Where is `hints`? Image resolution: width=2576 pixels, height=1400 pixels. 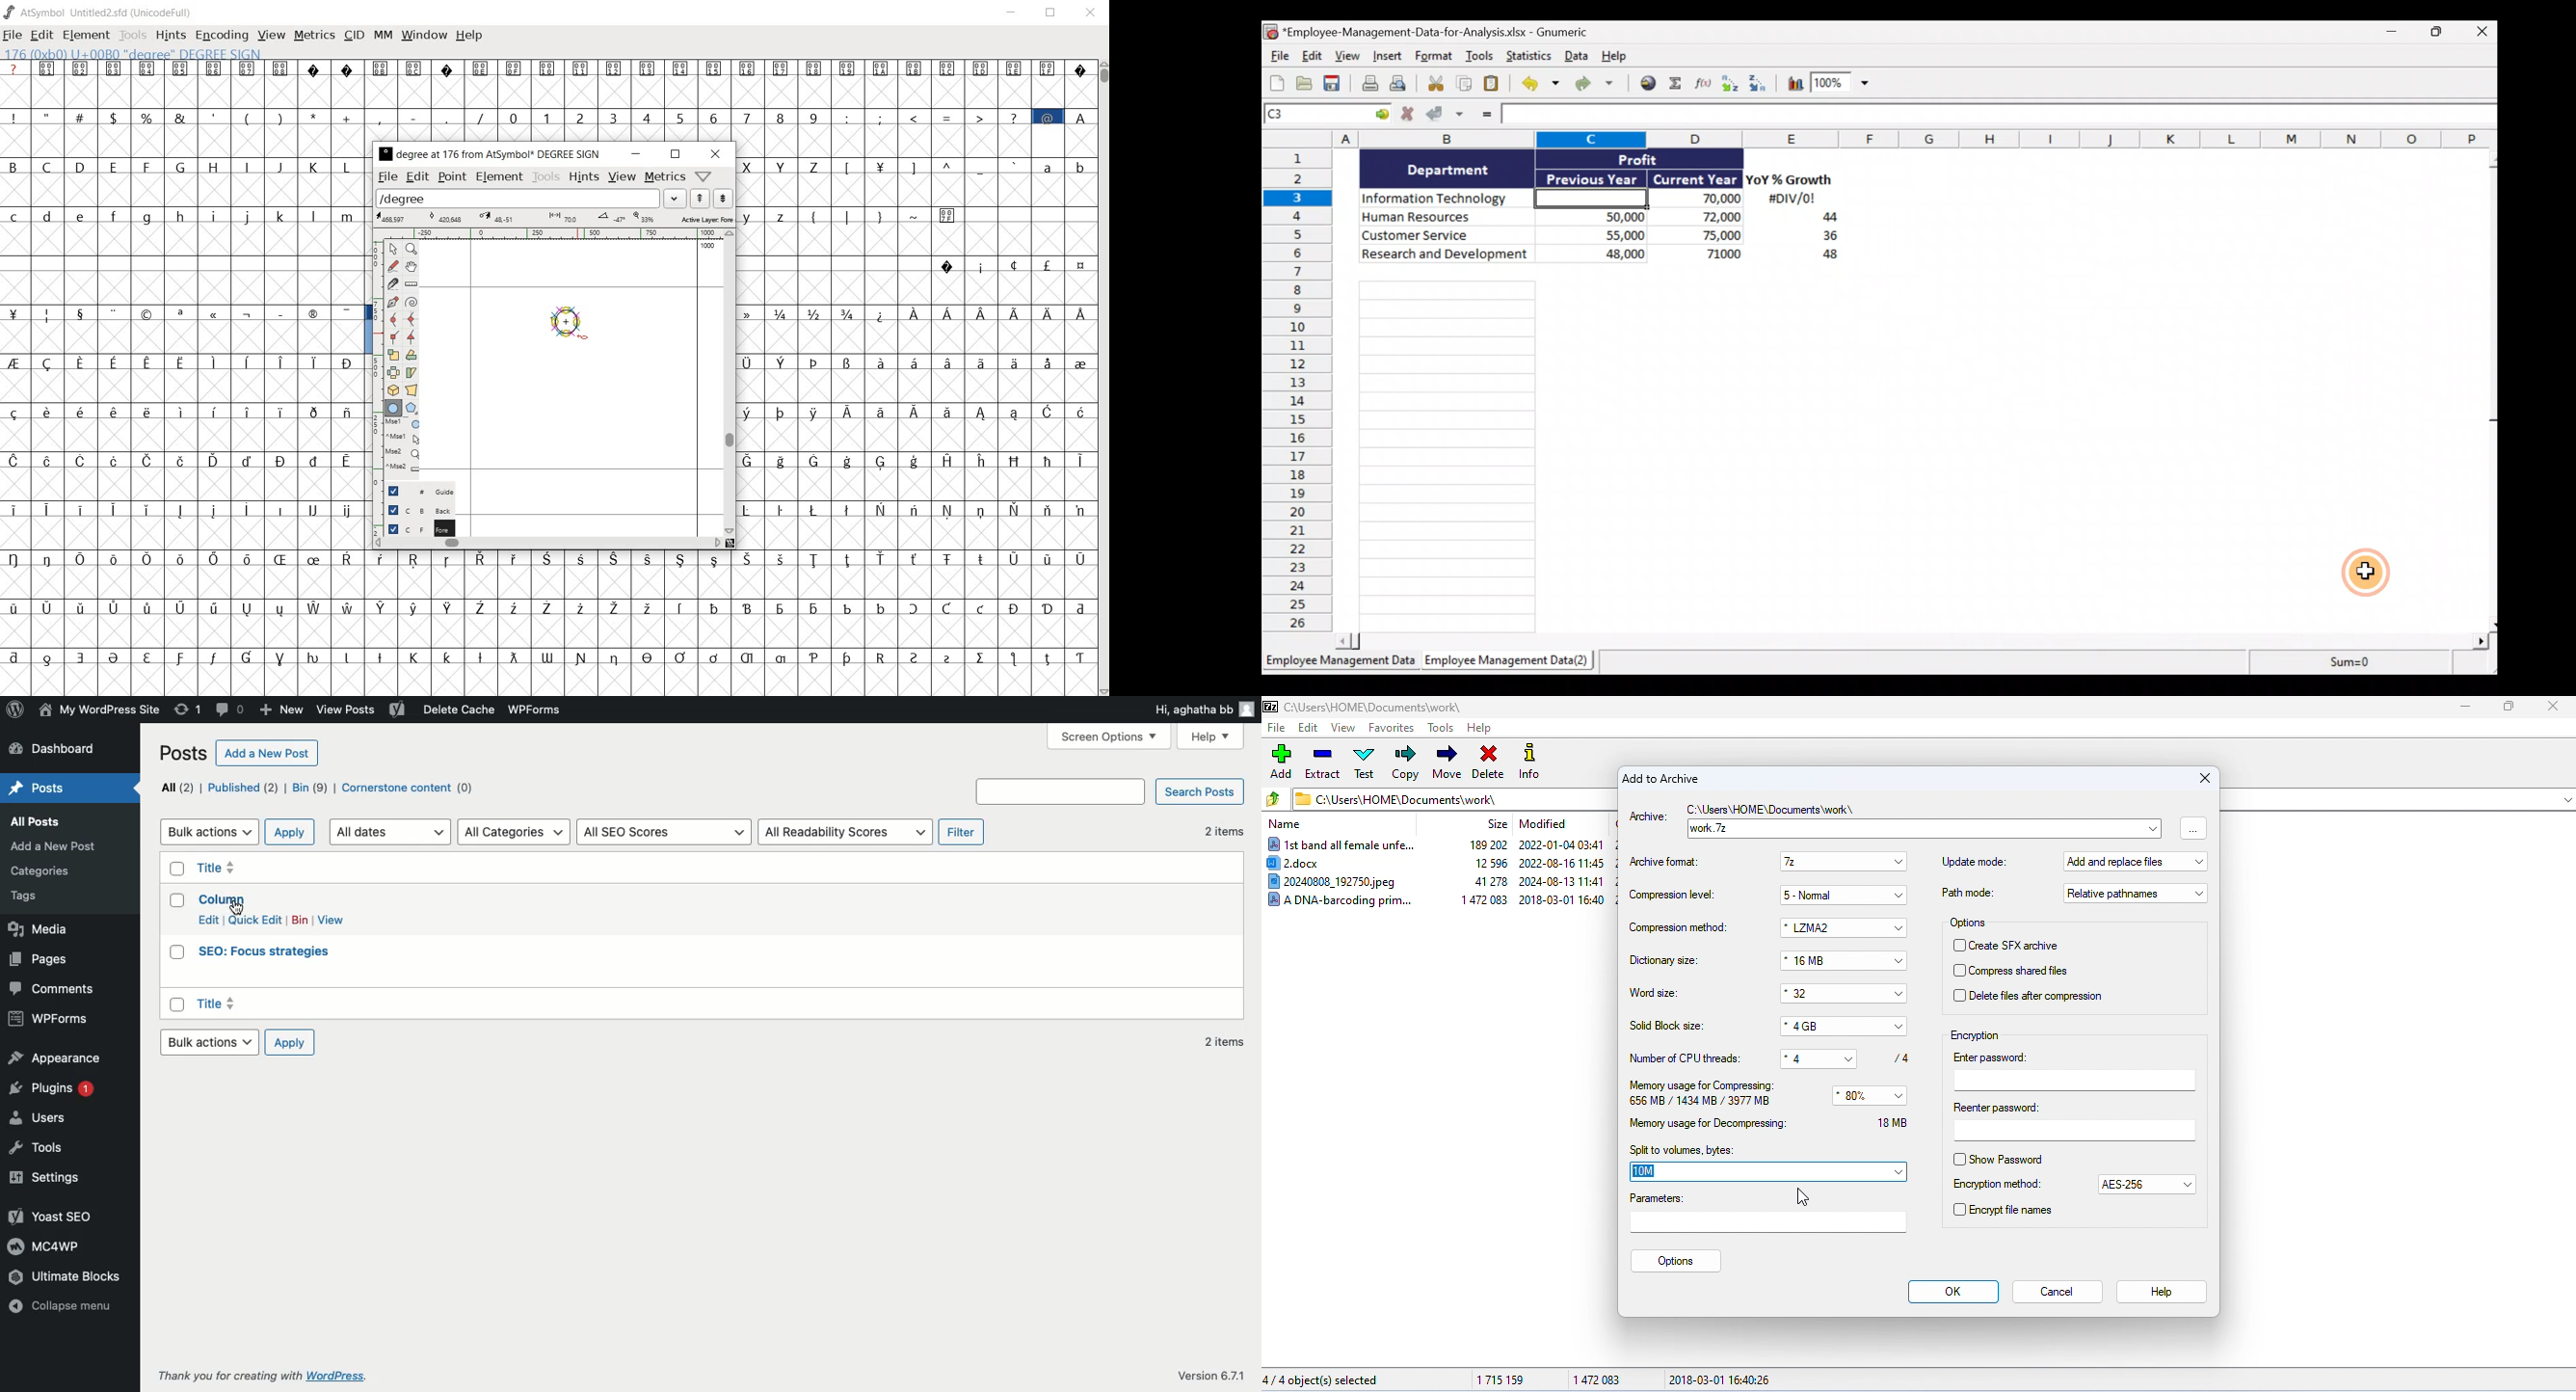
hints is located at coordinates (584, 177).